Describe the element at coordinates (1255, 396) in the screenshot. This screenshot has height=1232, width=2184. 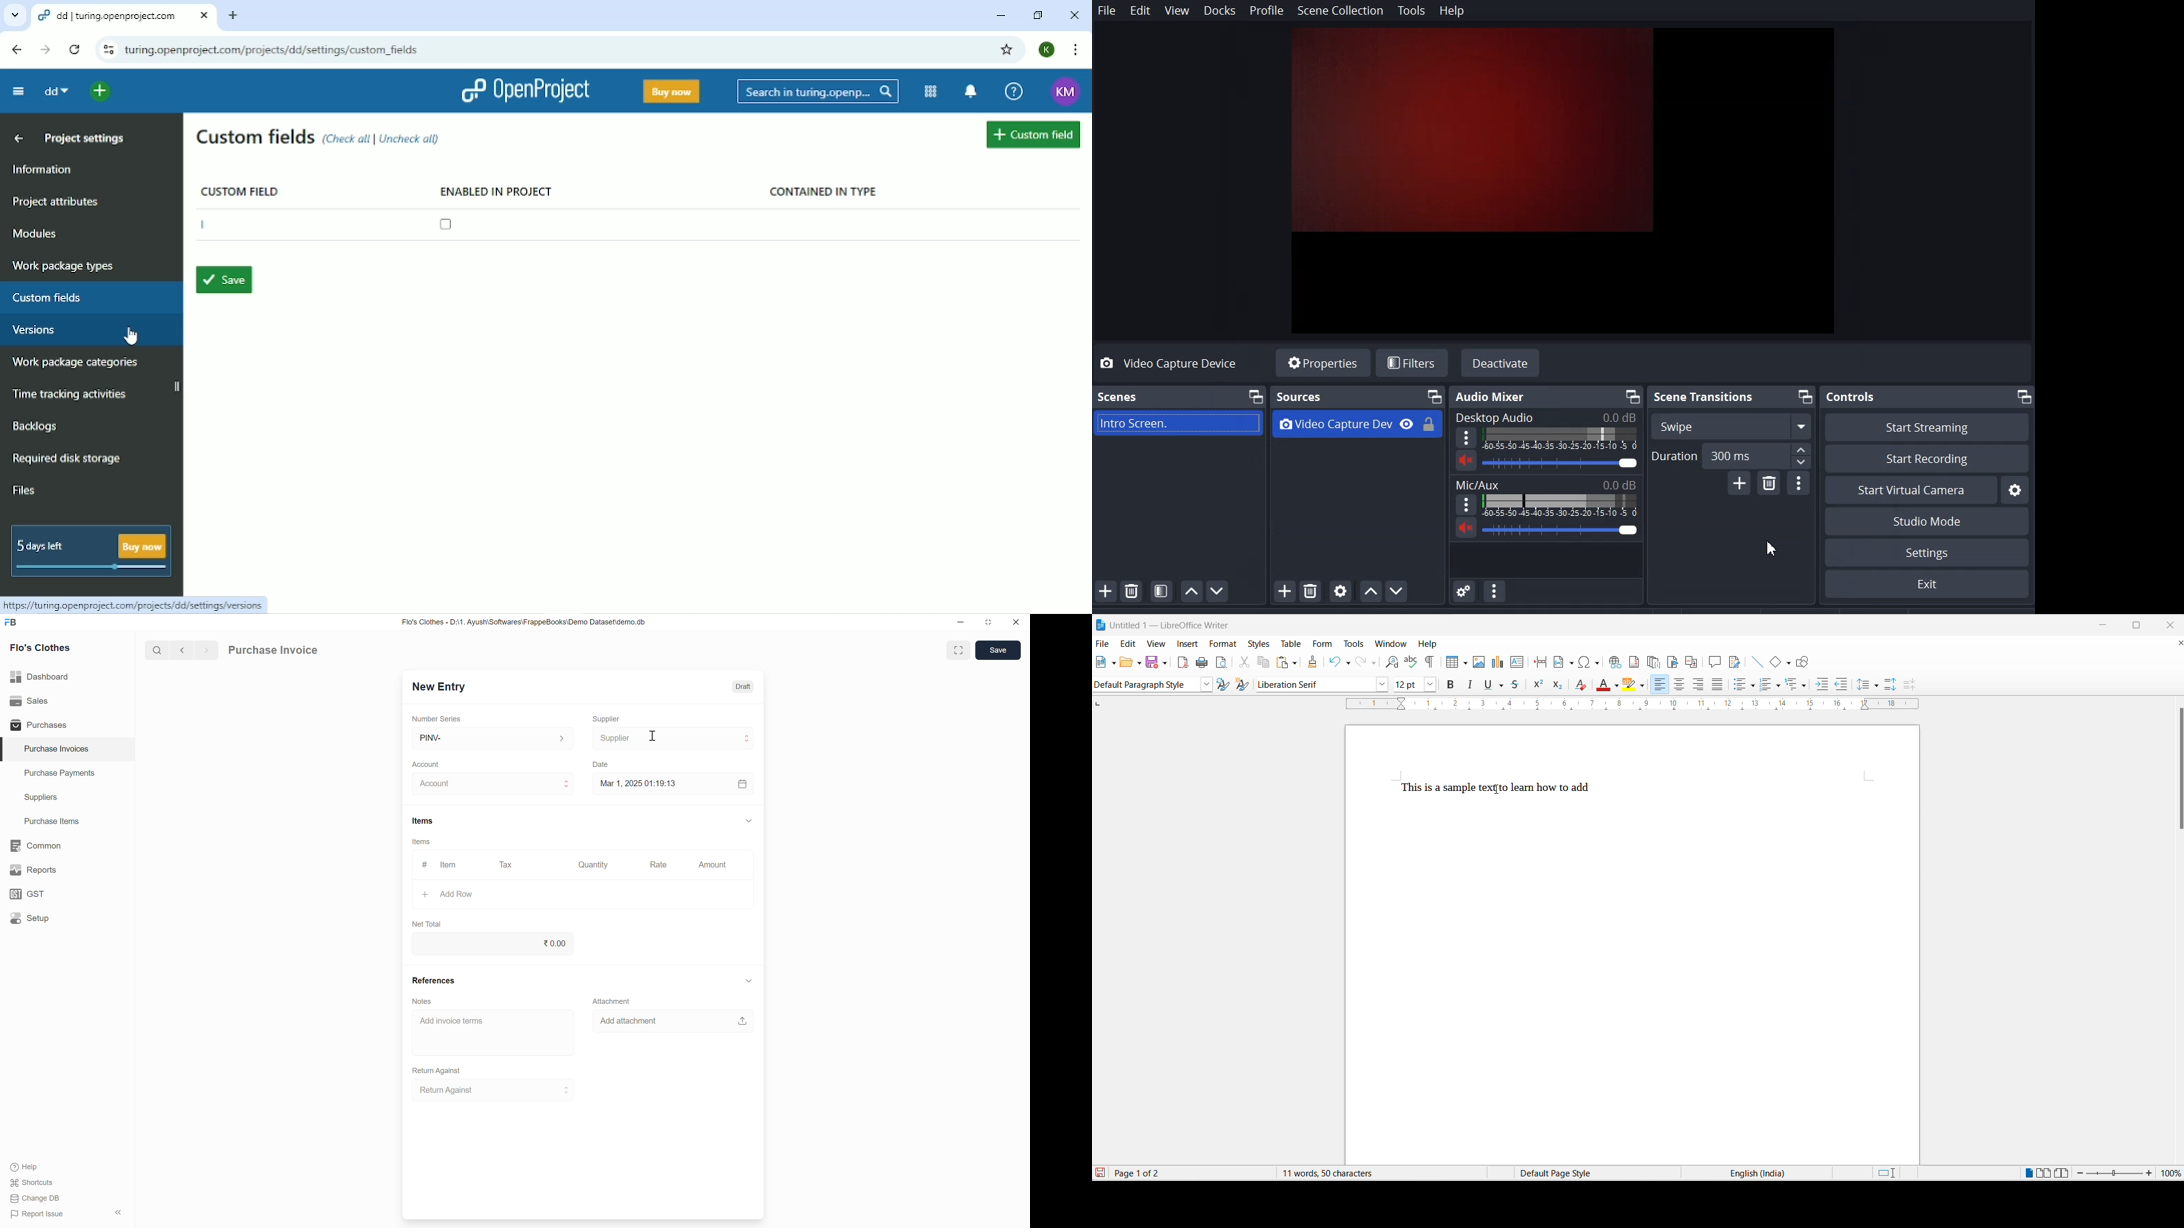
I see `Maximize` at that location.